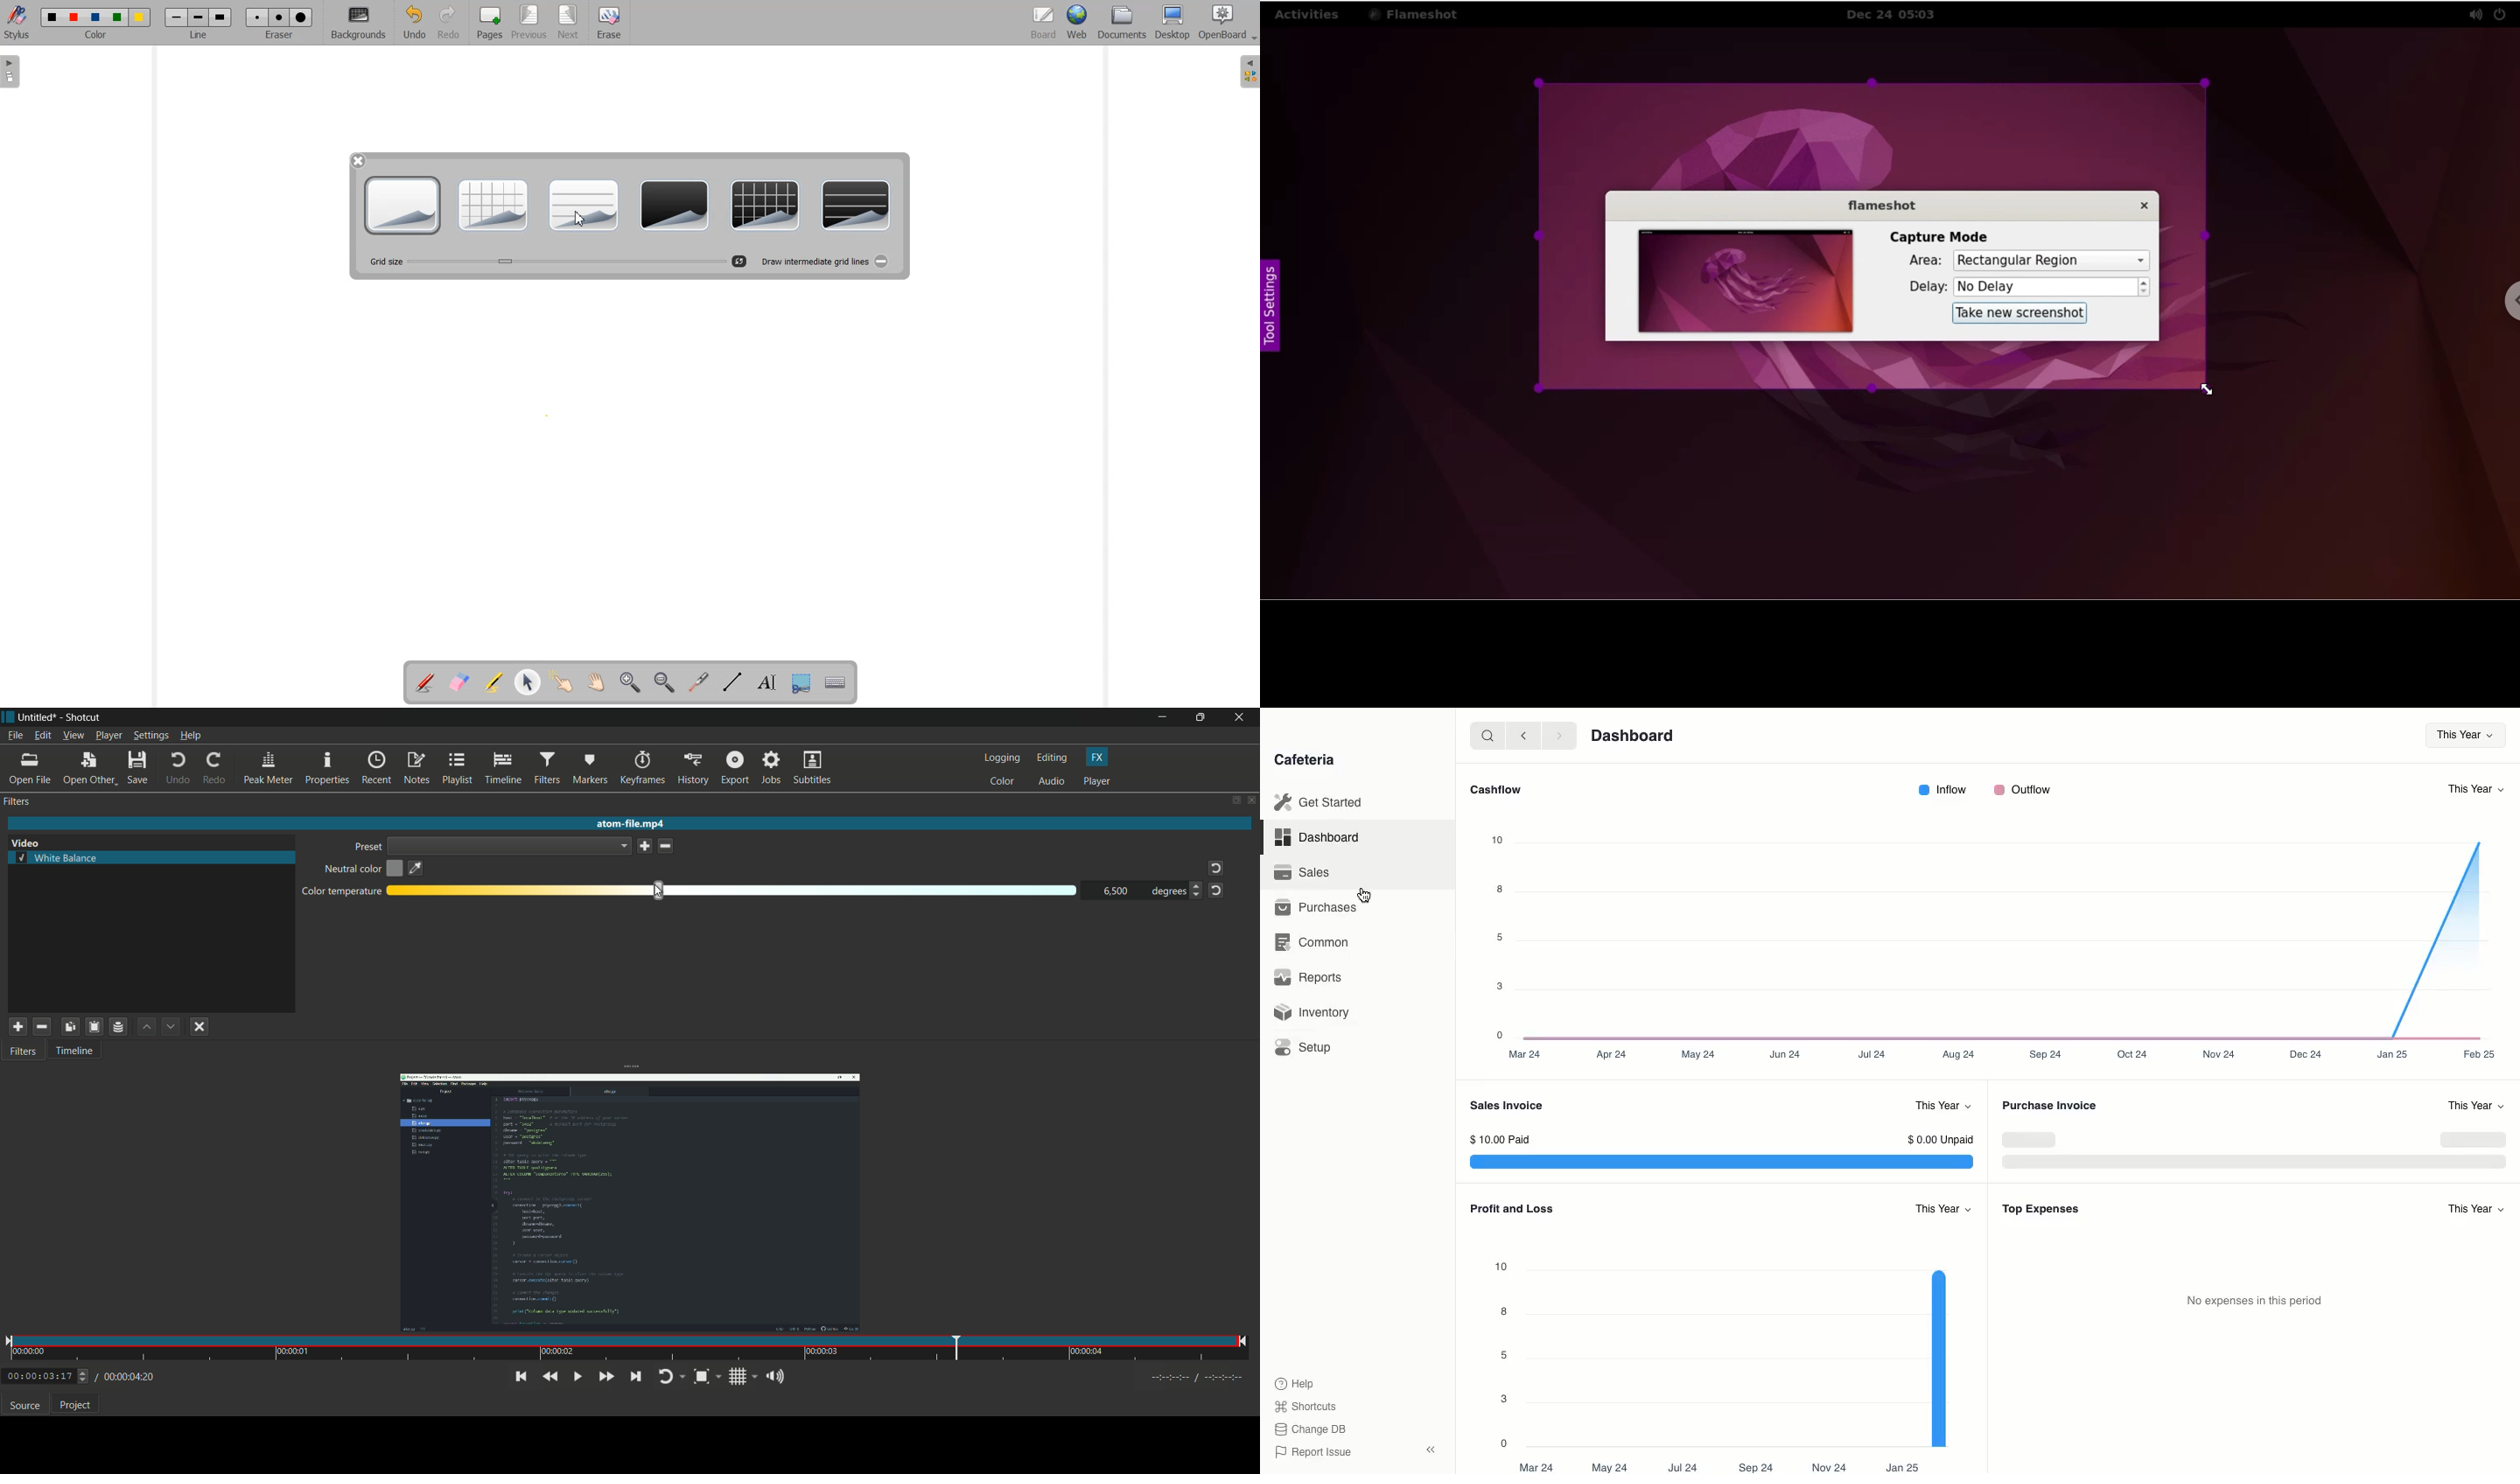 The height and width of the screenshot is (1484, 2520). Describe the element at coordinates (645, 845) in the screenshot. I see `save` at that location.